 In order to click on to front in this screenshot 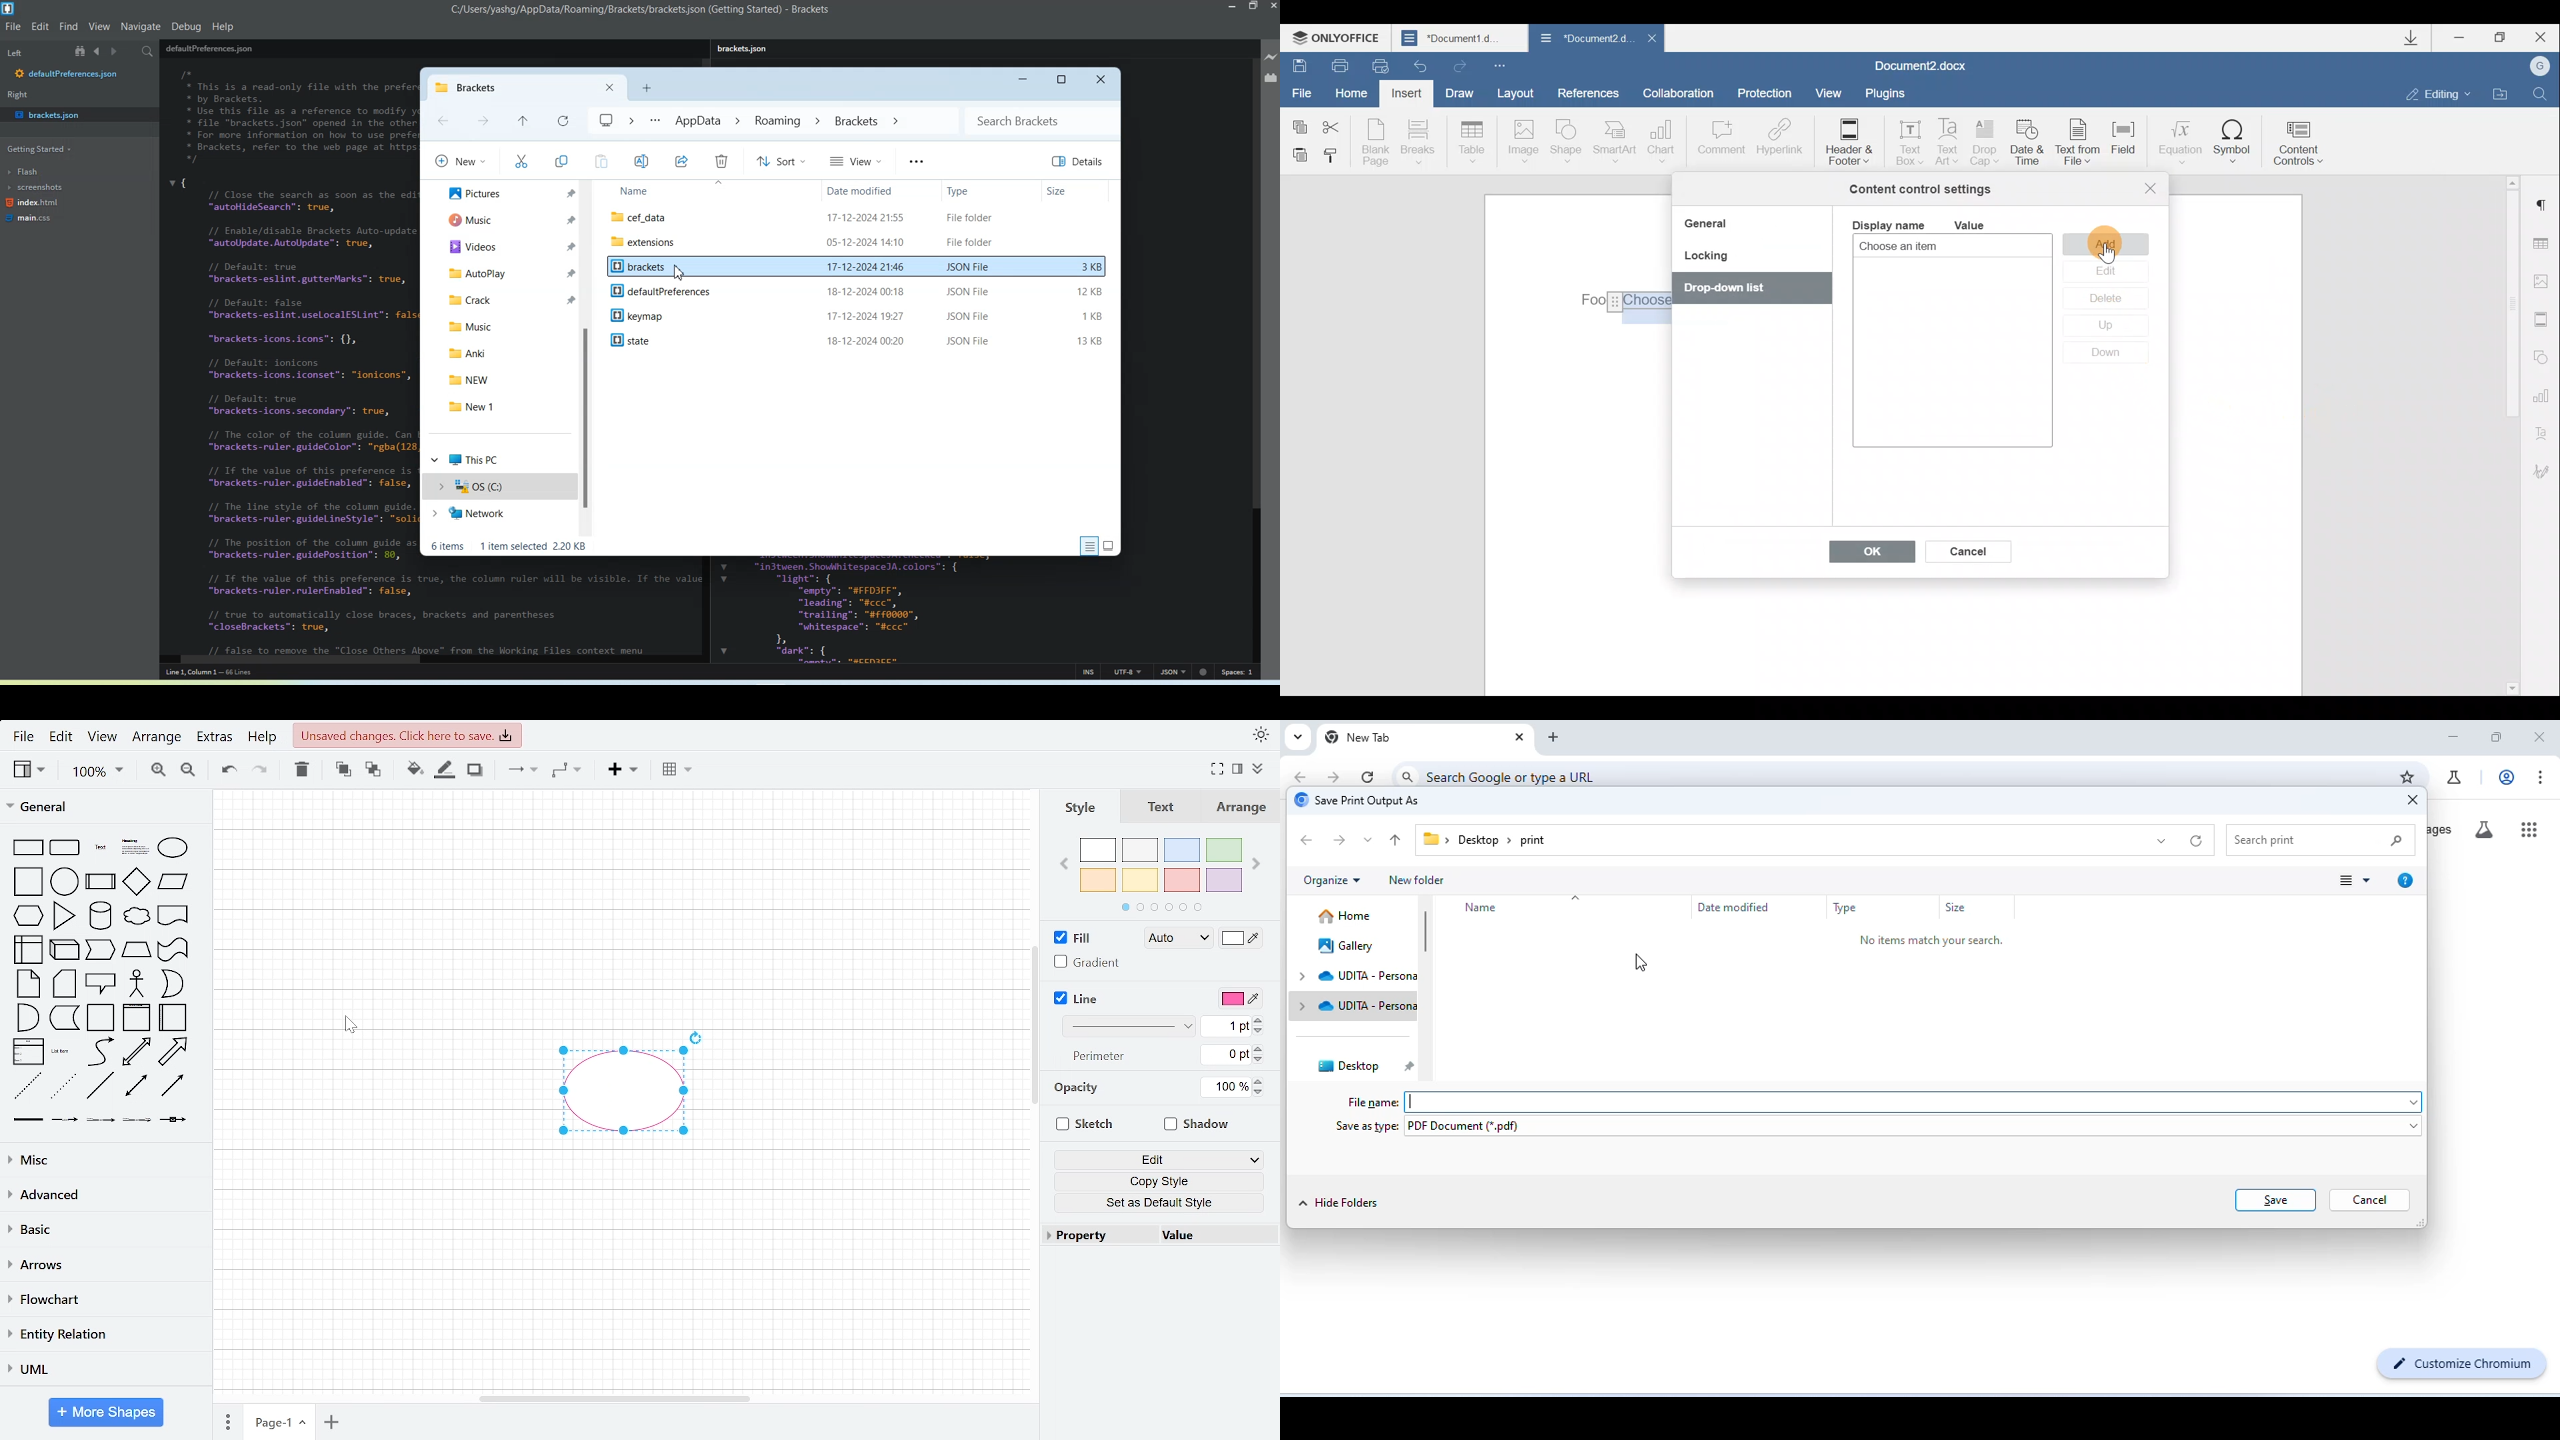, I will do `click(341, 770)`.